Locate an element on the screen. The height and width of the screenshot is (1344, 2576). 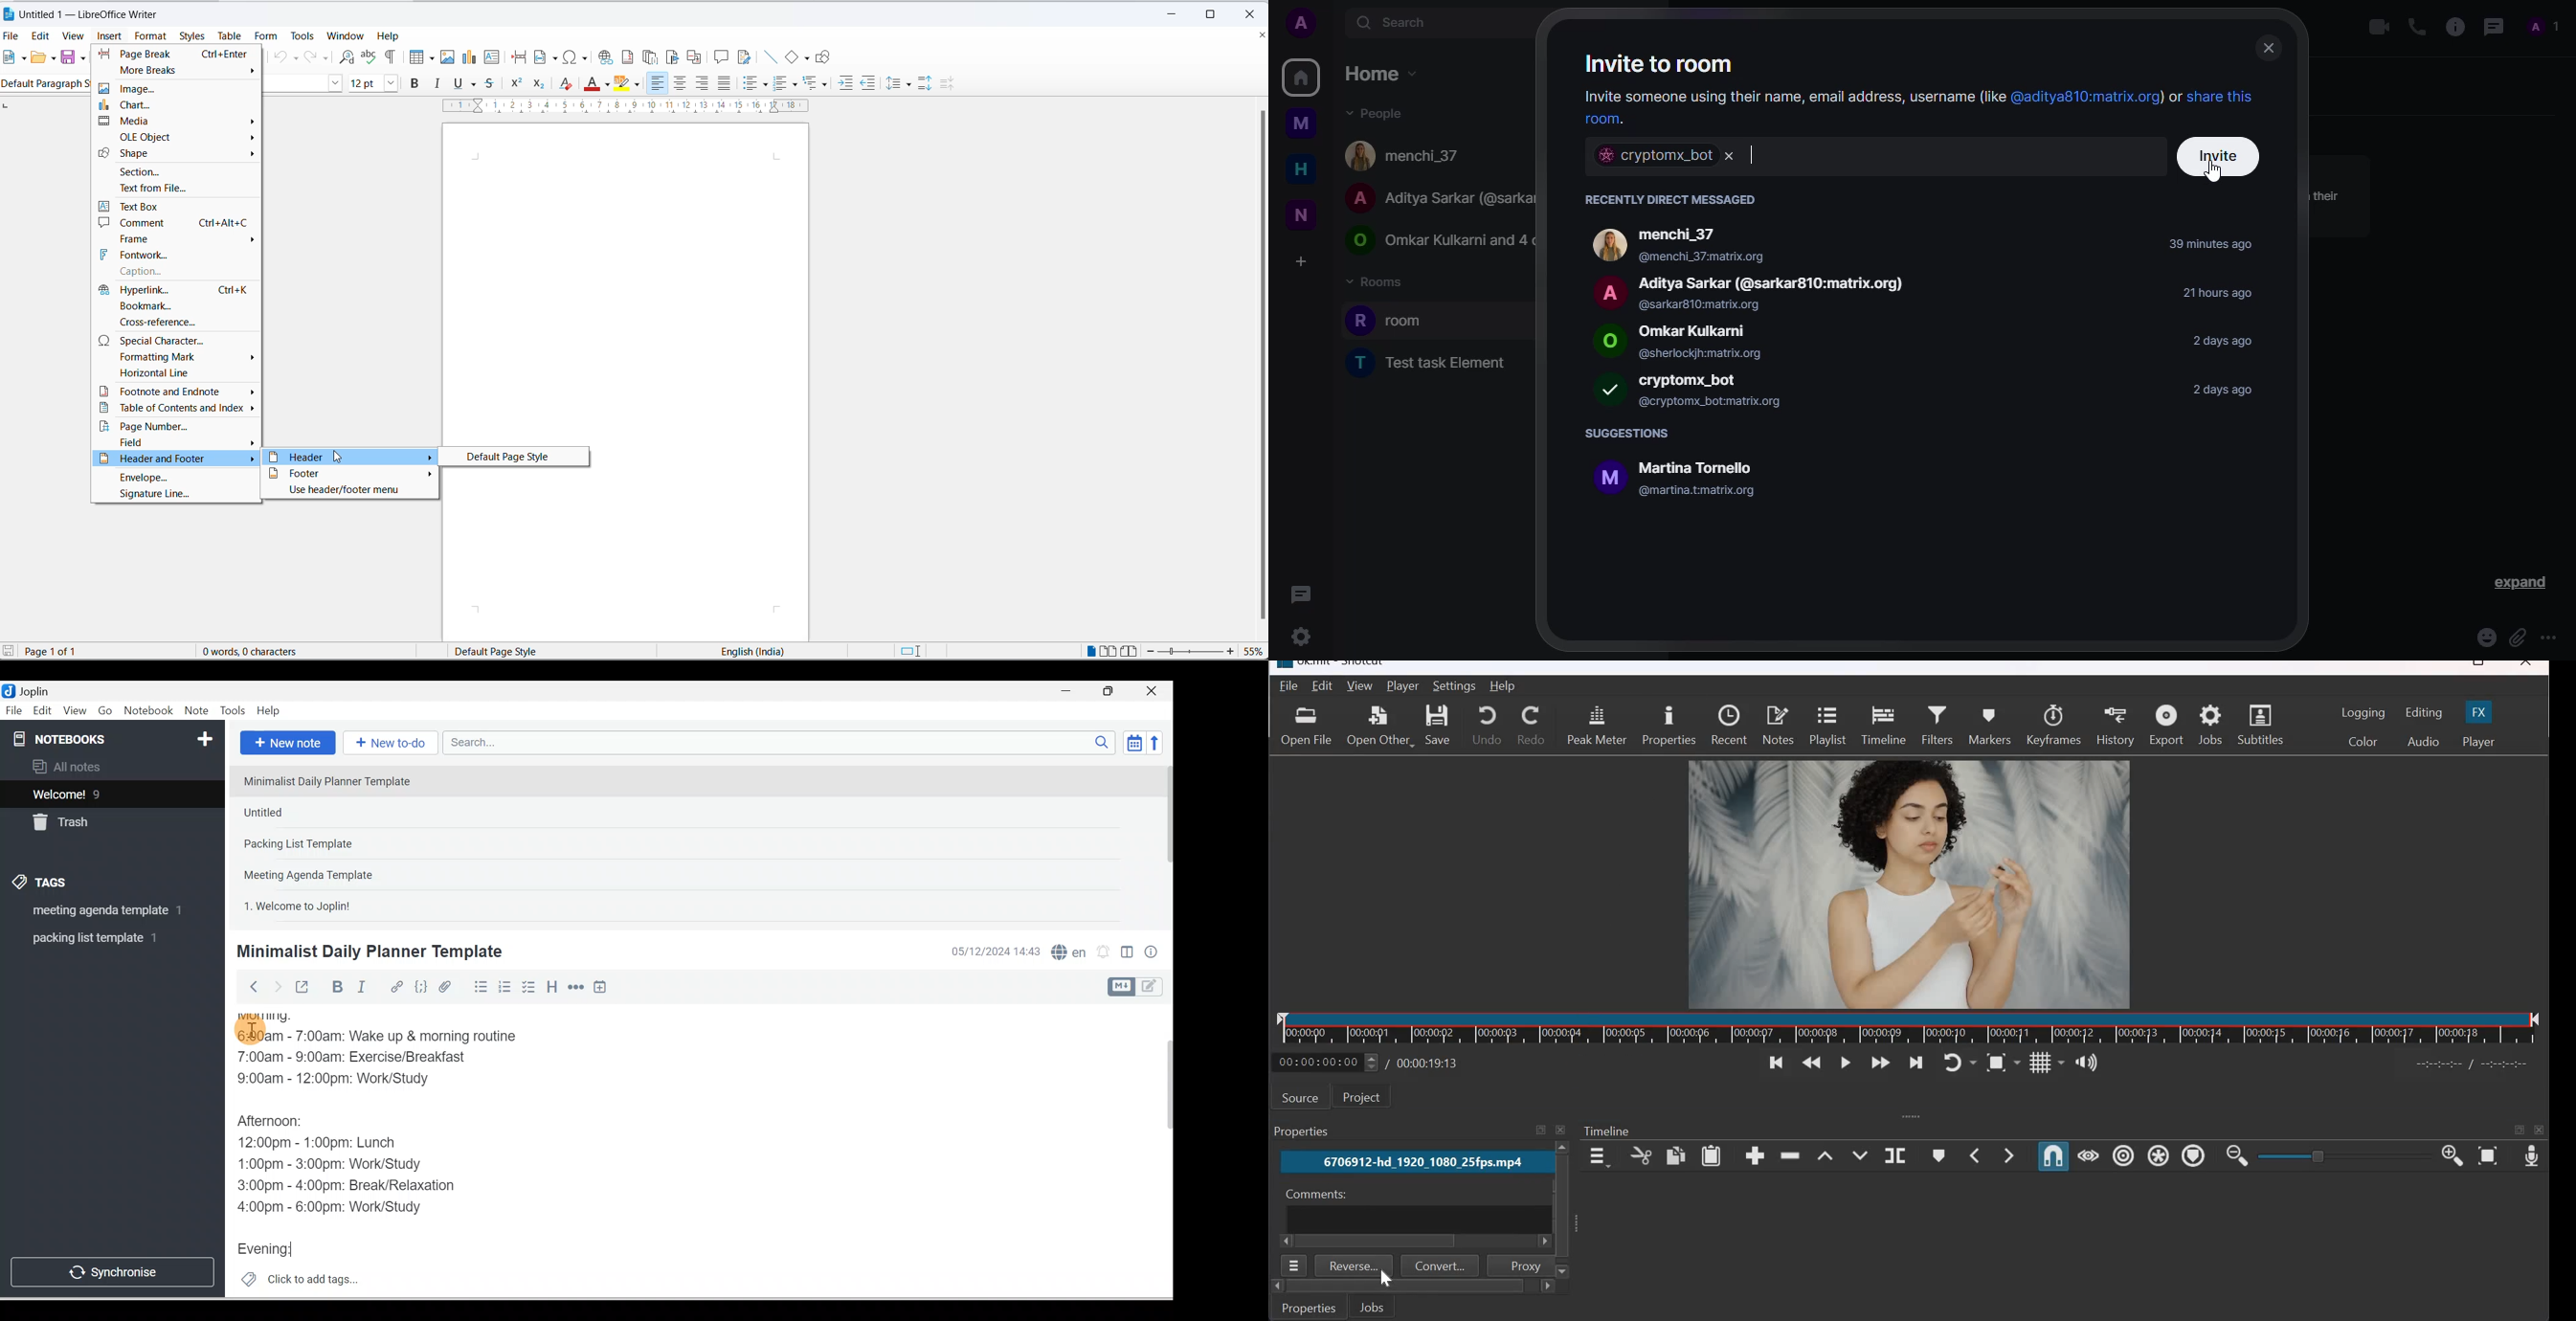
decrease indent is located at coordinates (869, 84).